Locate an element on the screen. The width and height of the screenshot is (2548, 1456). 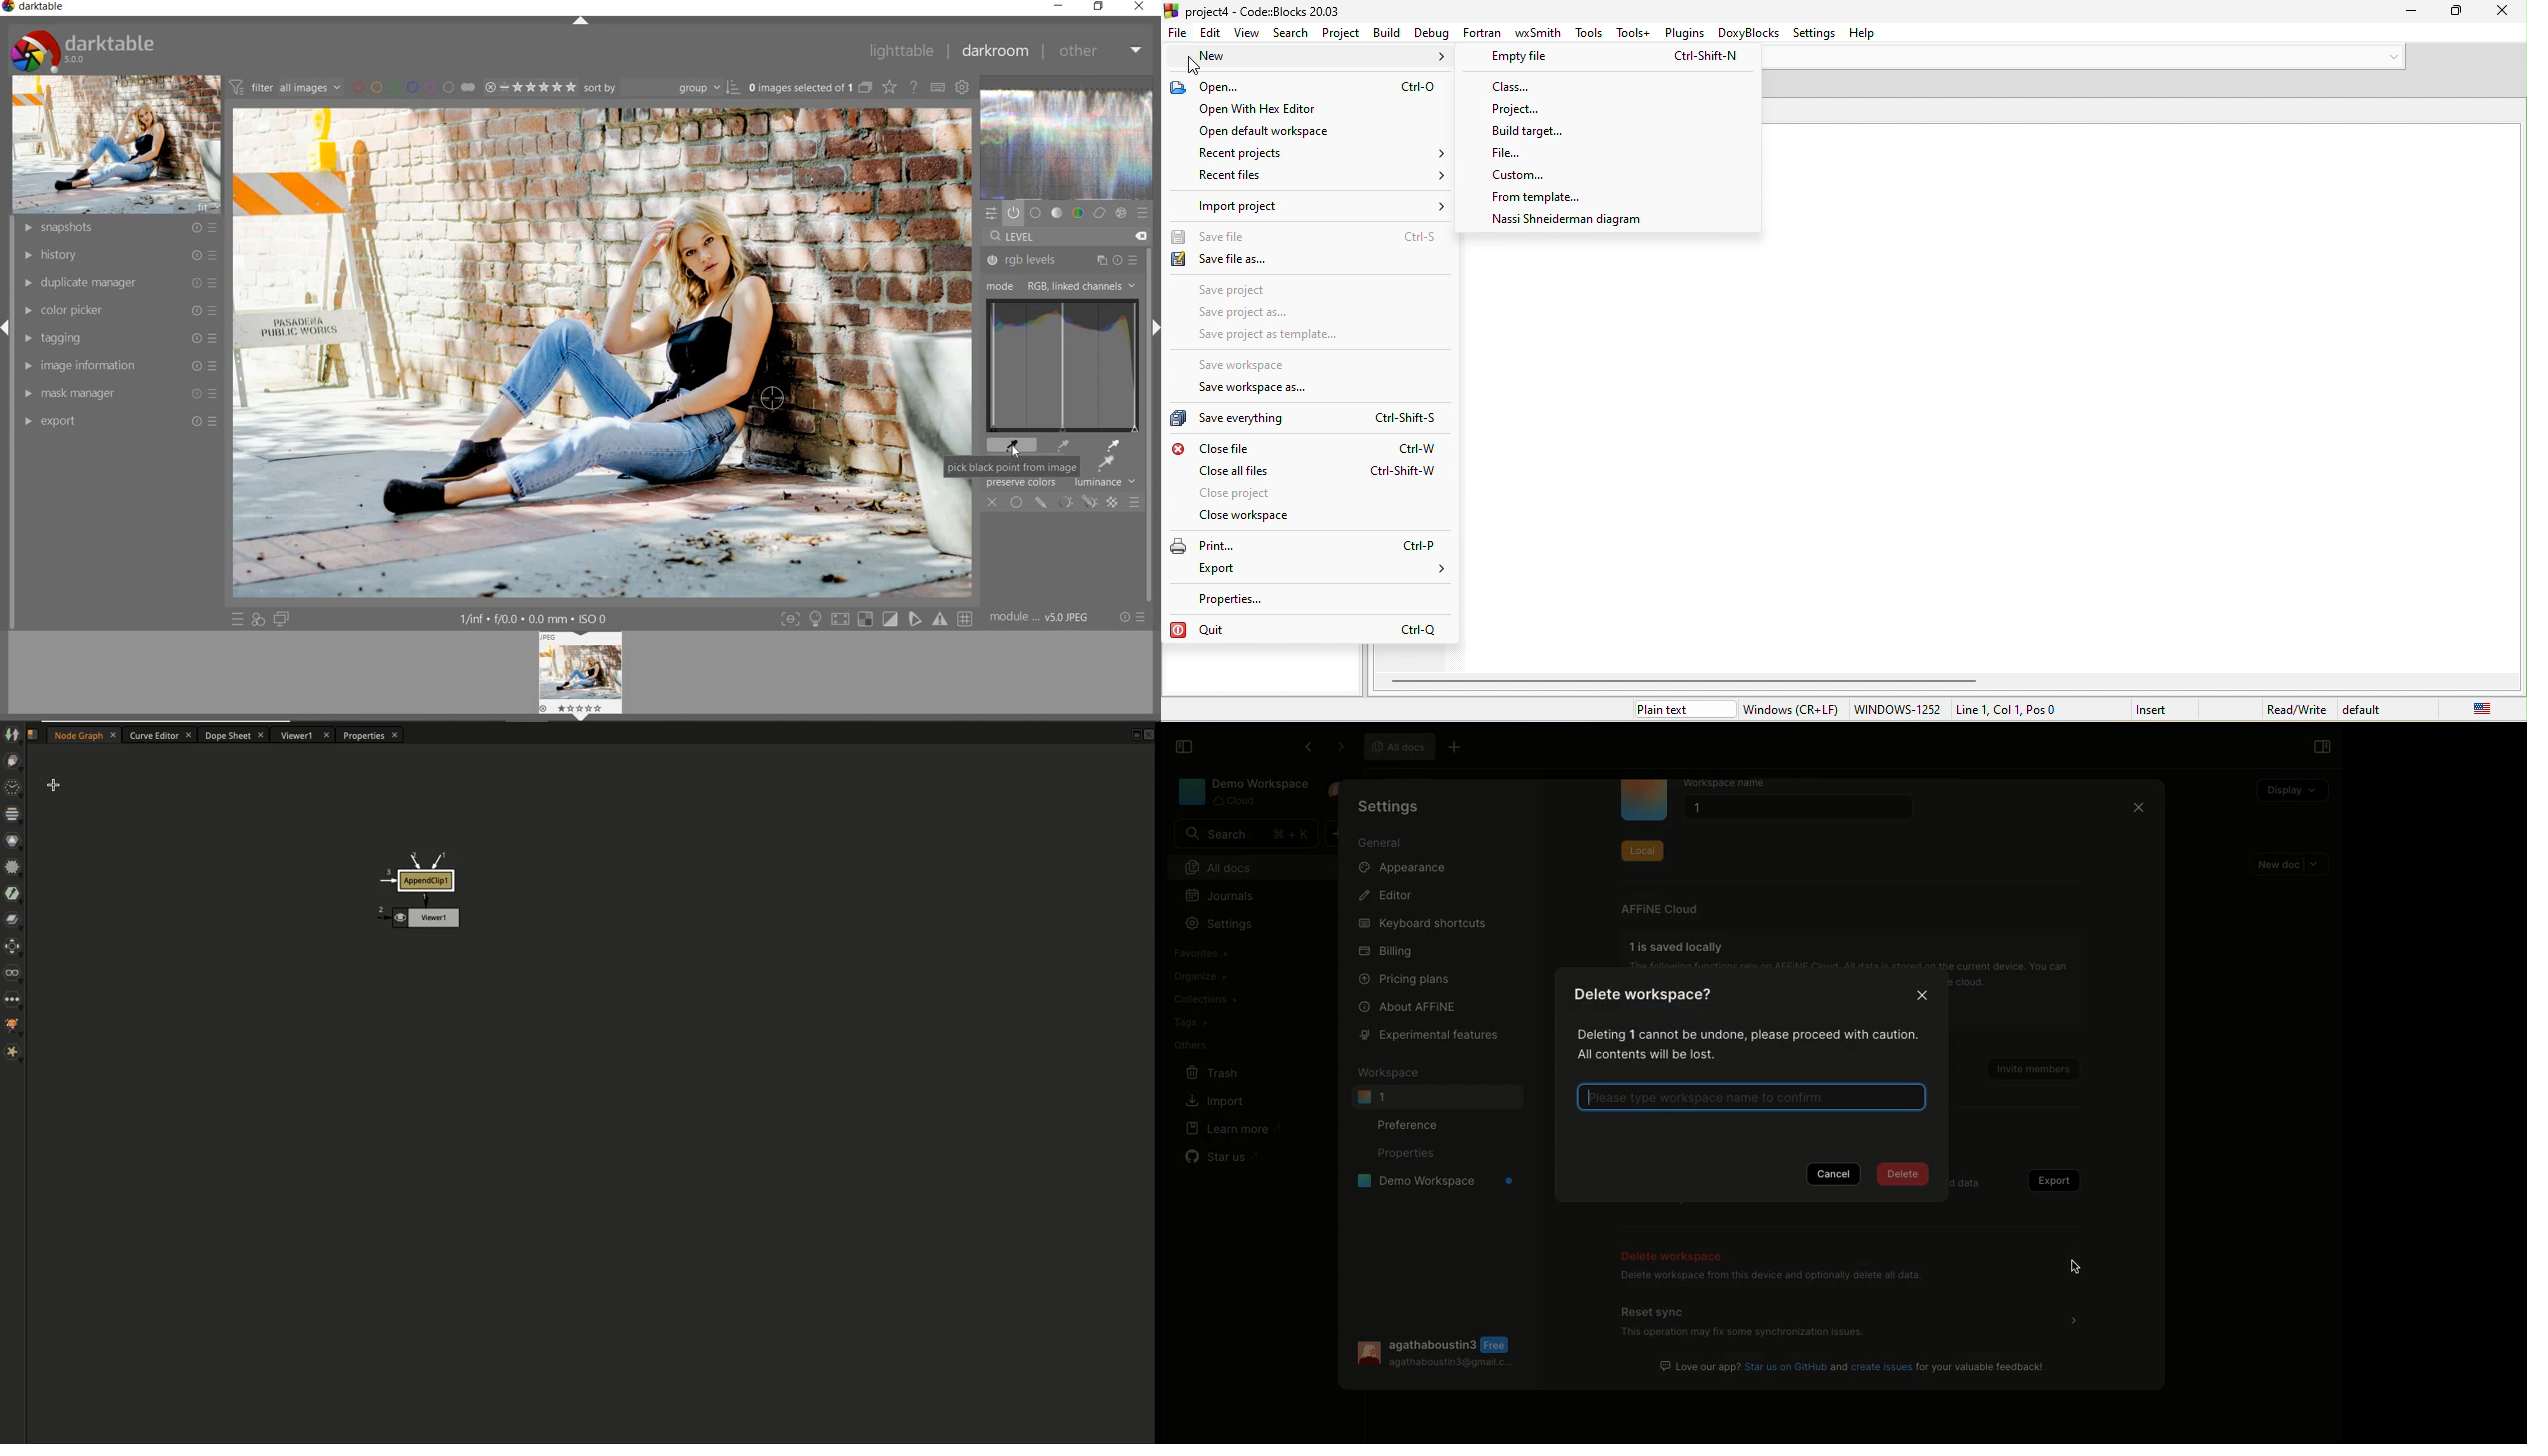
Open right panel is located at coordinates (2322, 747).